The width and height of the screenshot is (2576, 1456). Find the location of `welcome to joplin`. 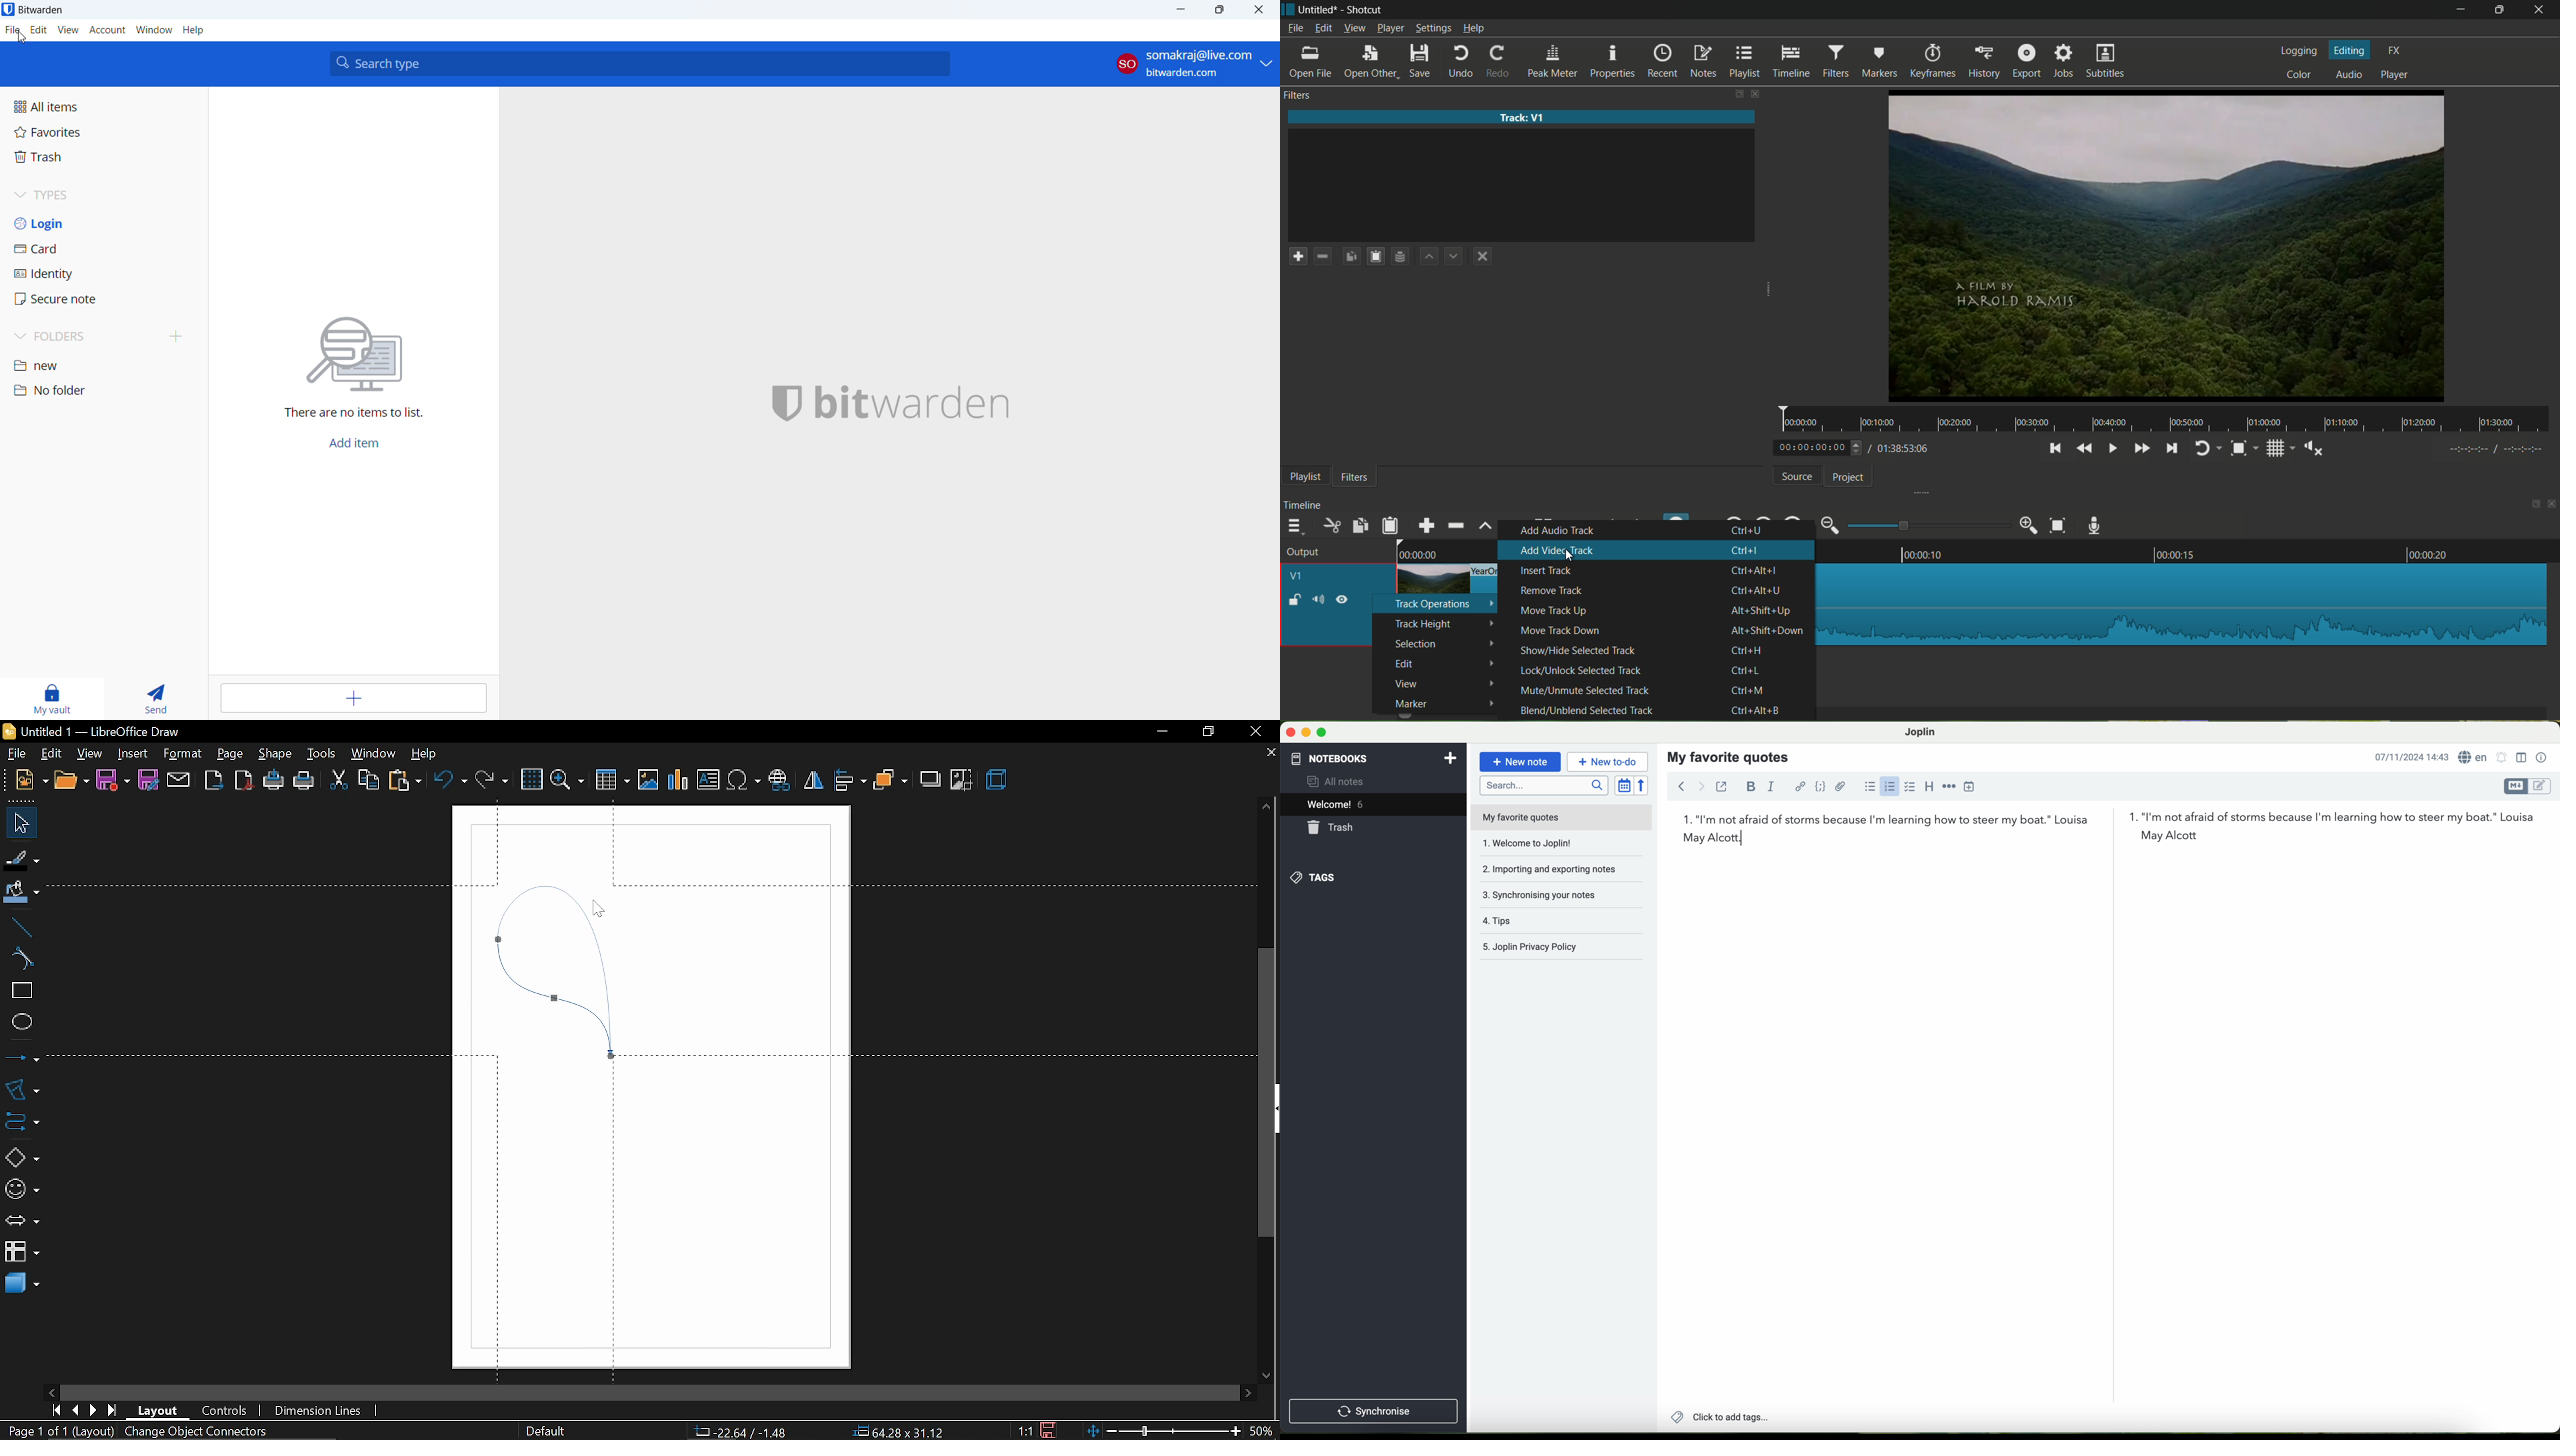

welcome to joplin is located at coordinates (1550, 844).